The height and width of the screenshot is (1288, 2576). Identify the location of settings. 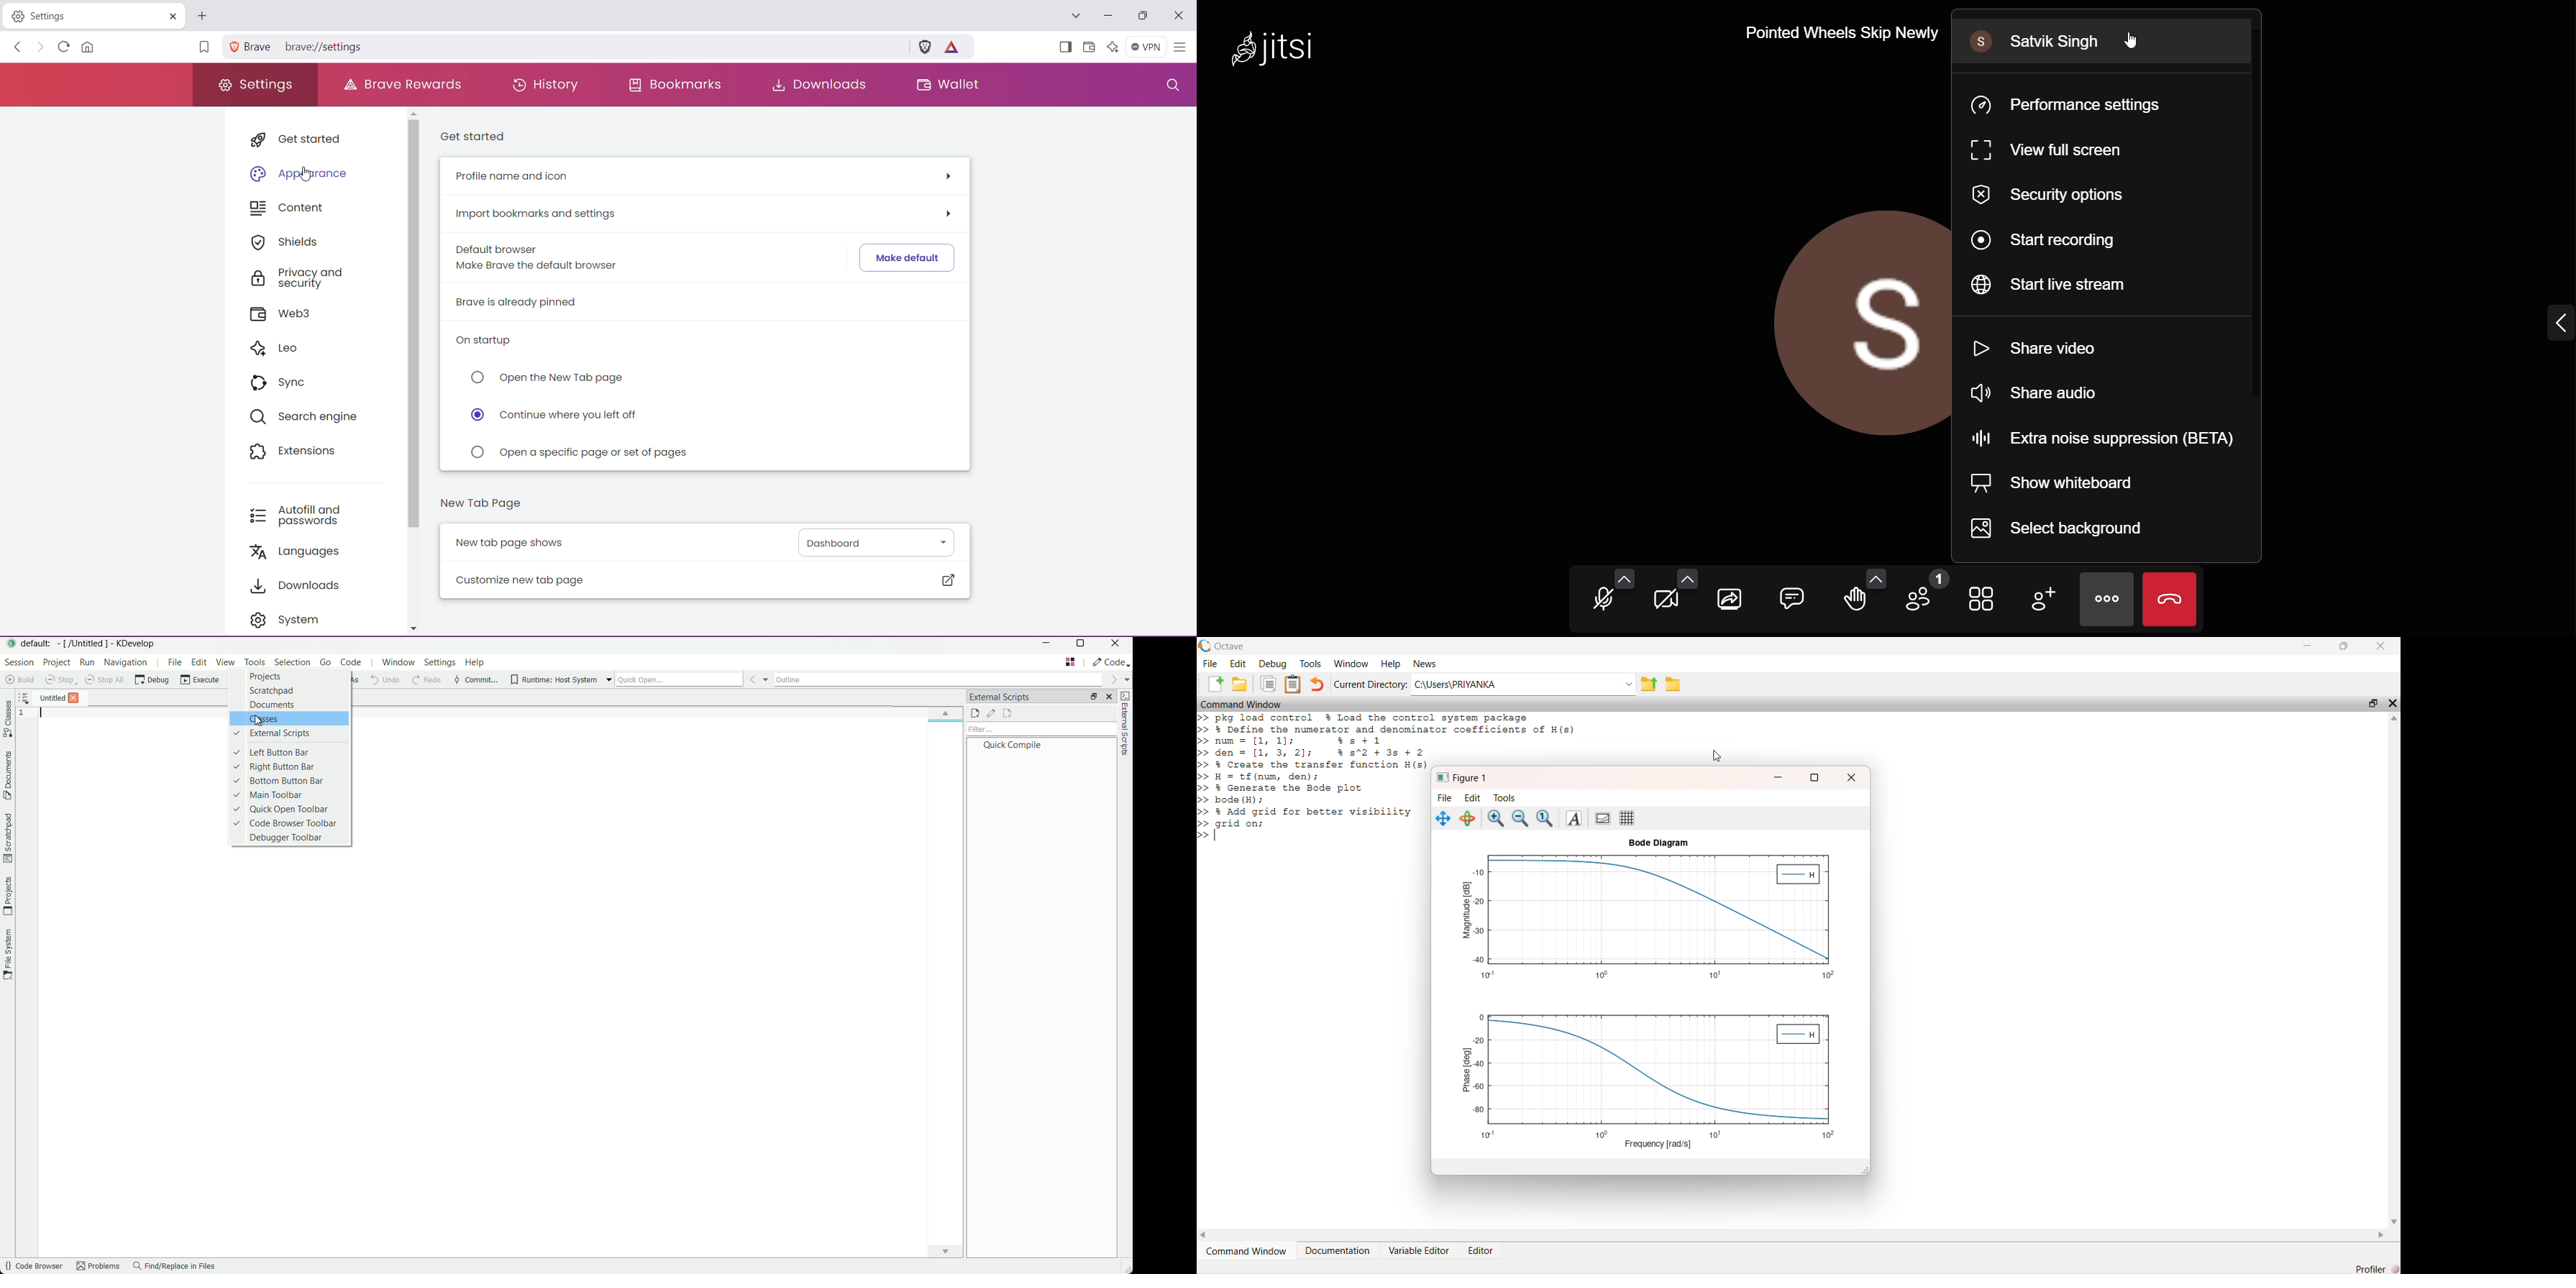
(440, 662).